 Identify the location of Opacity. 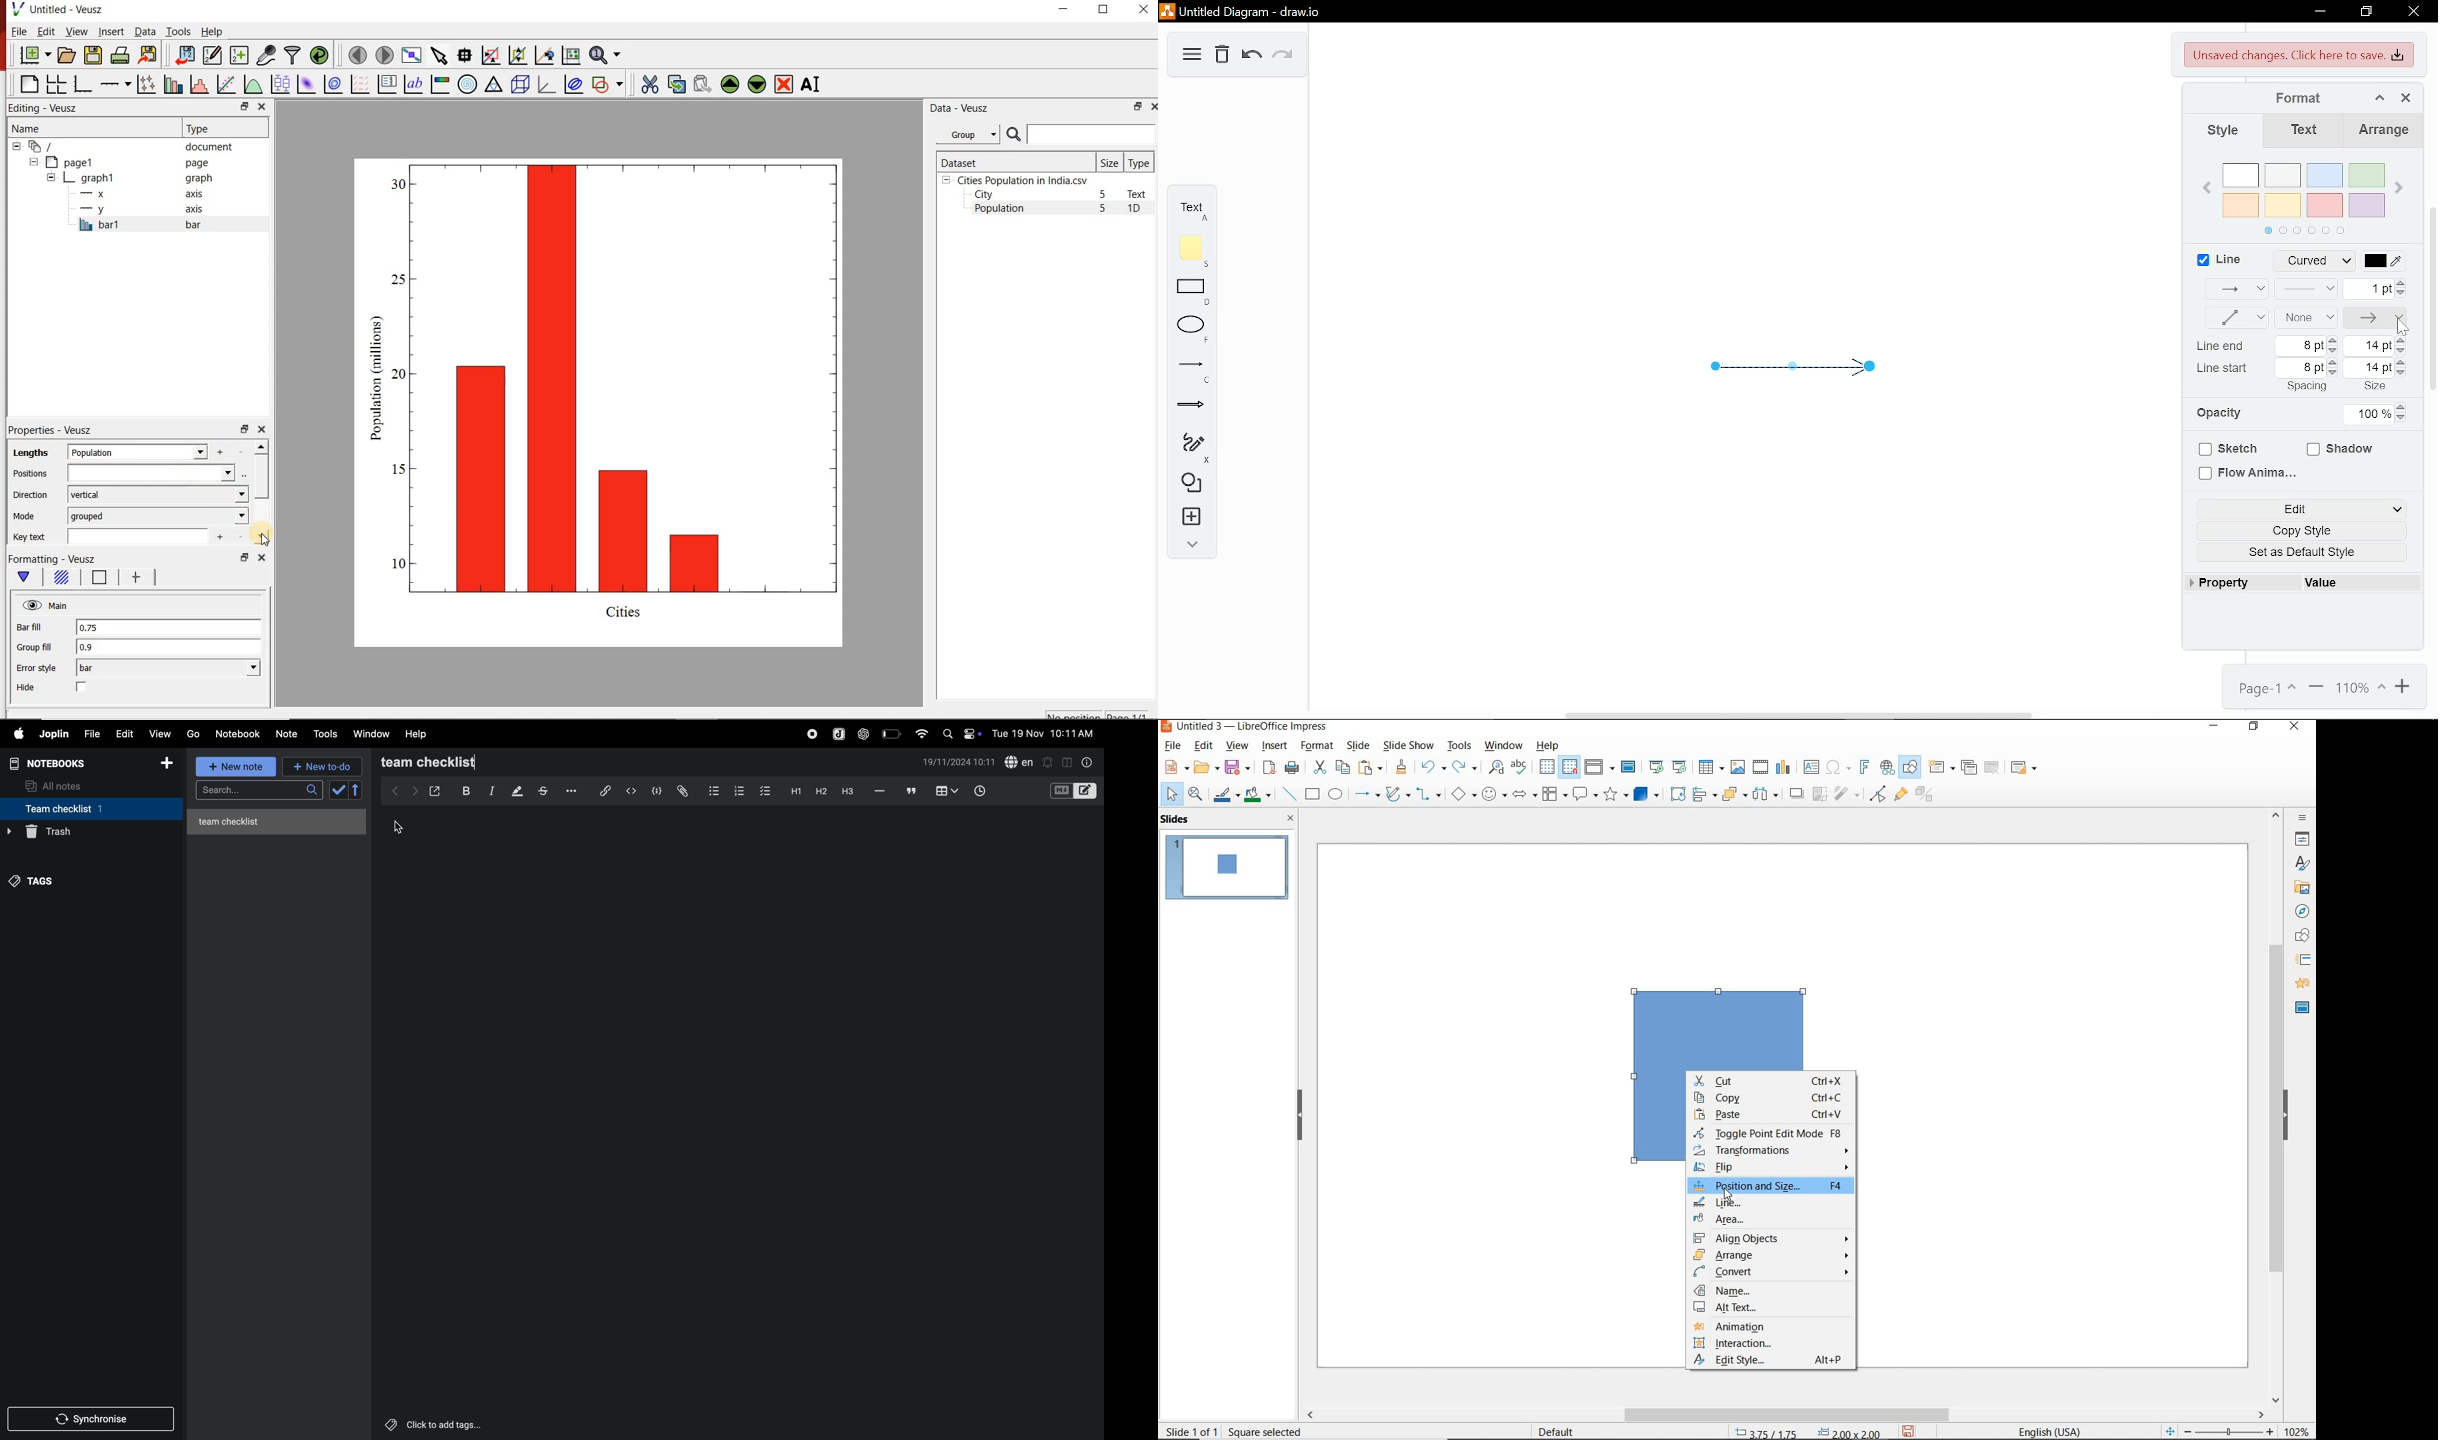
(2227, 415).